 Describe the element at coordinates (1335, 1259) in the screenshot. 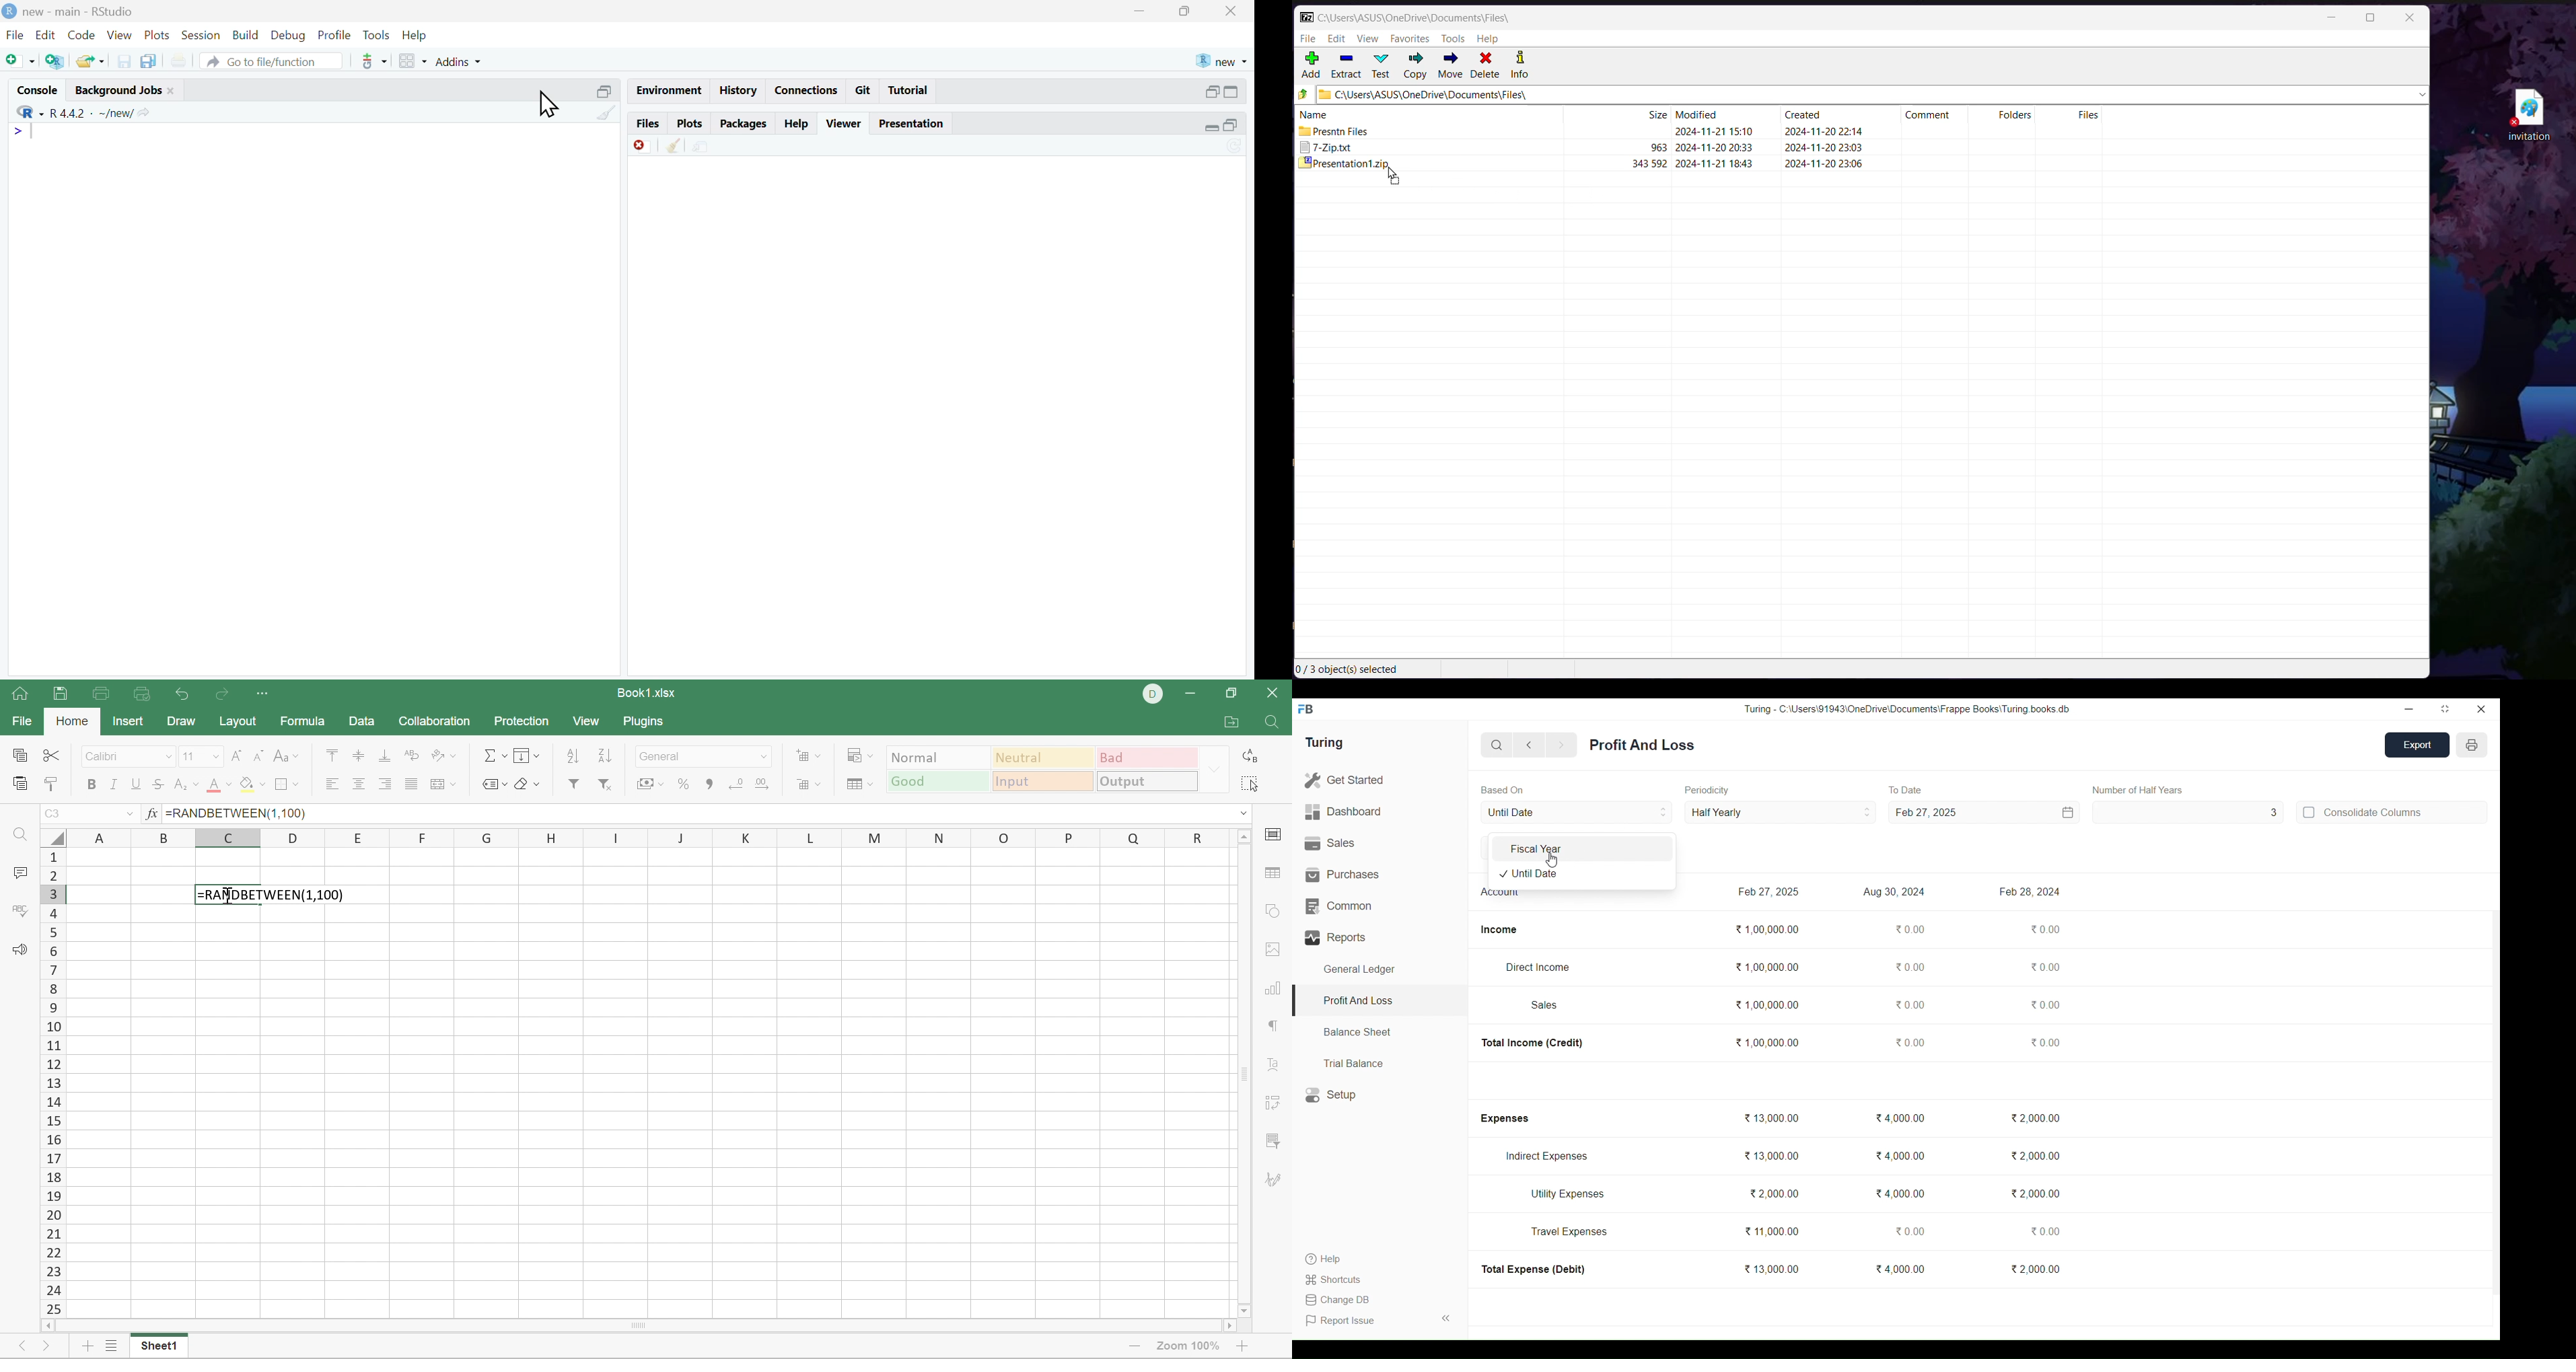

I see `Help` at that location.